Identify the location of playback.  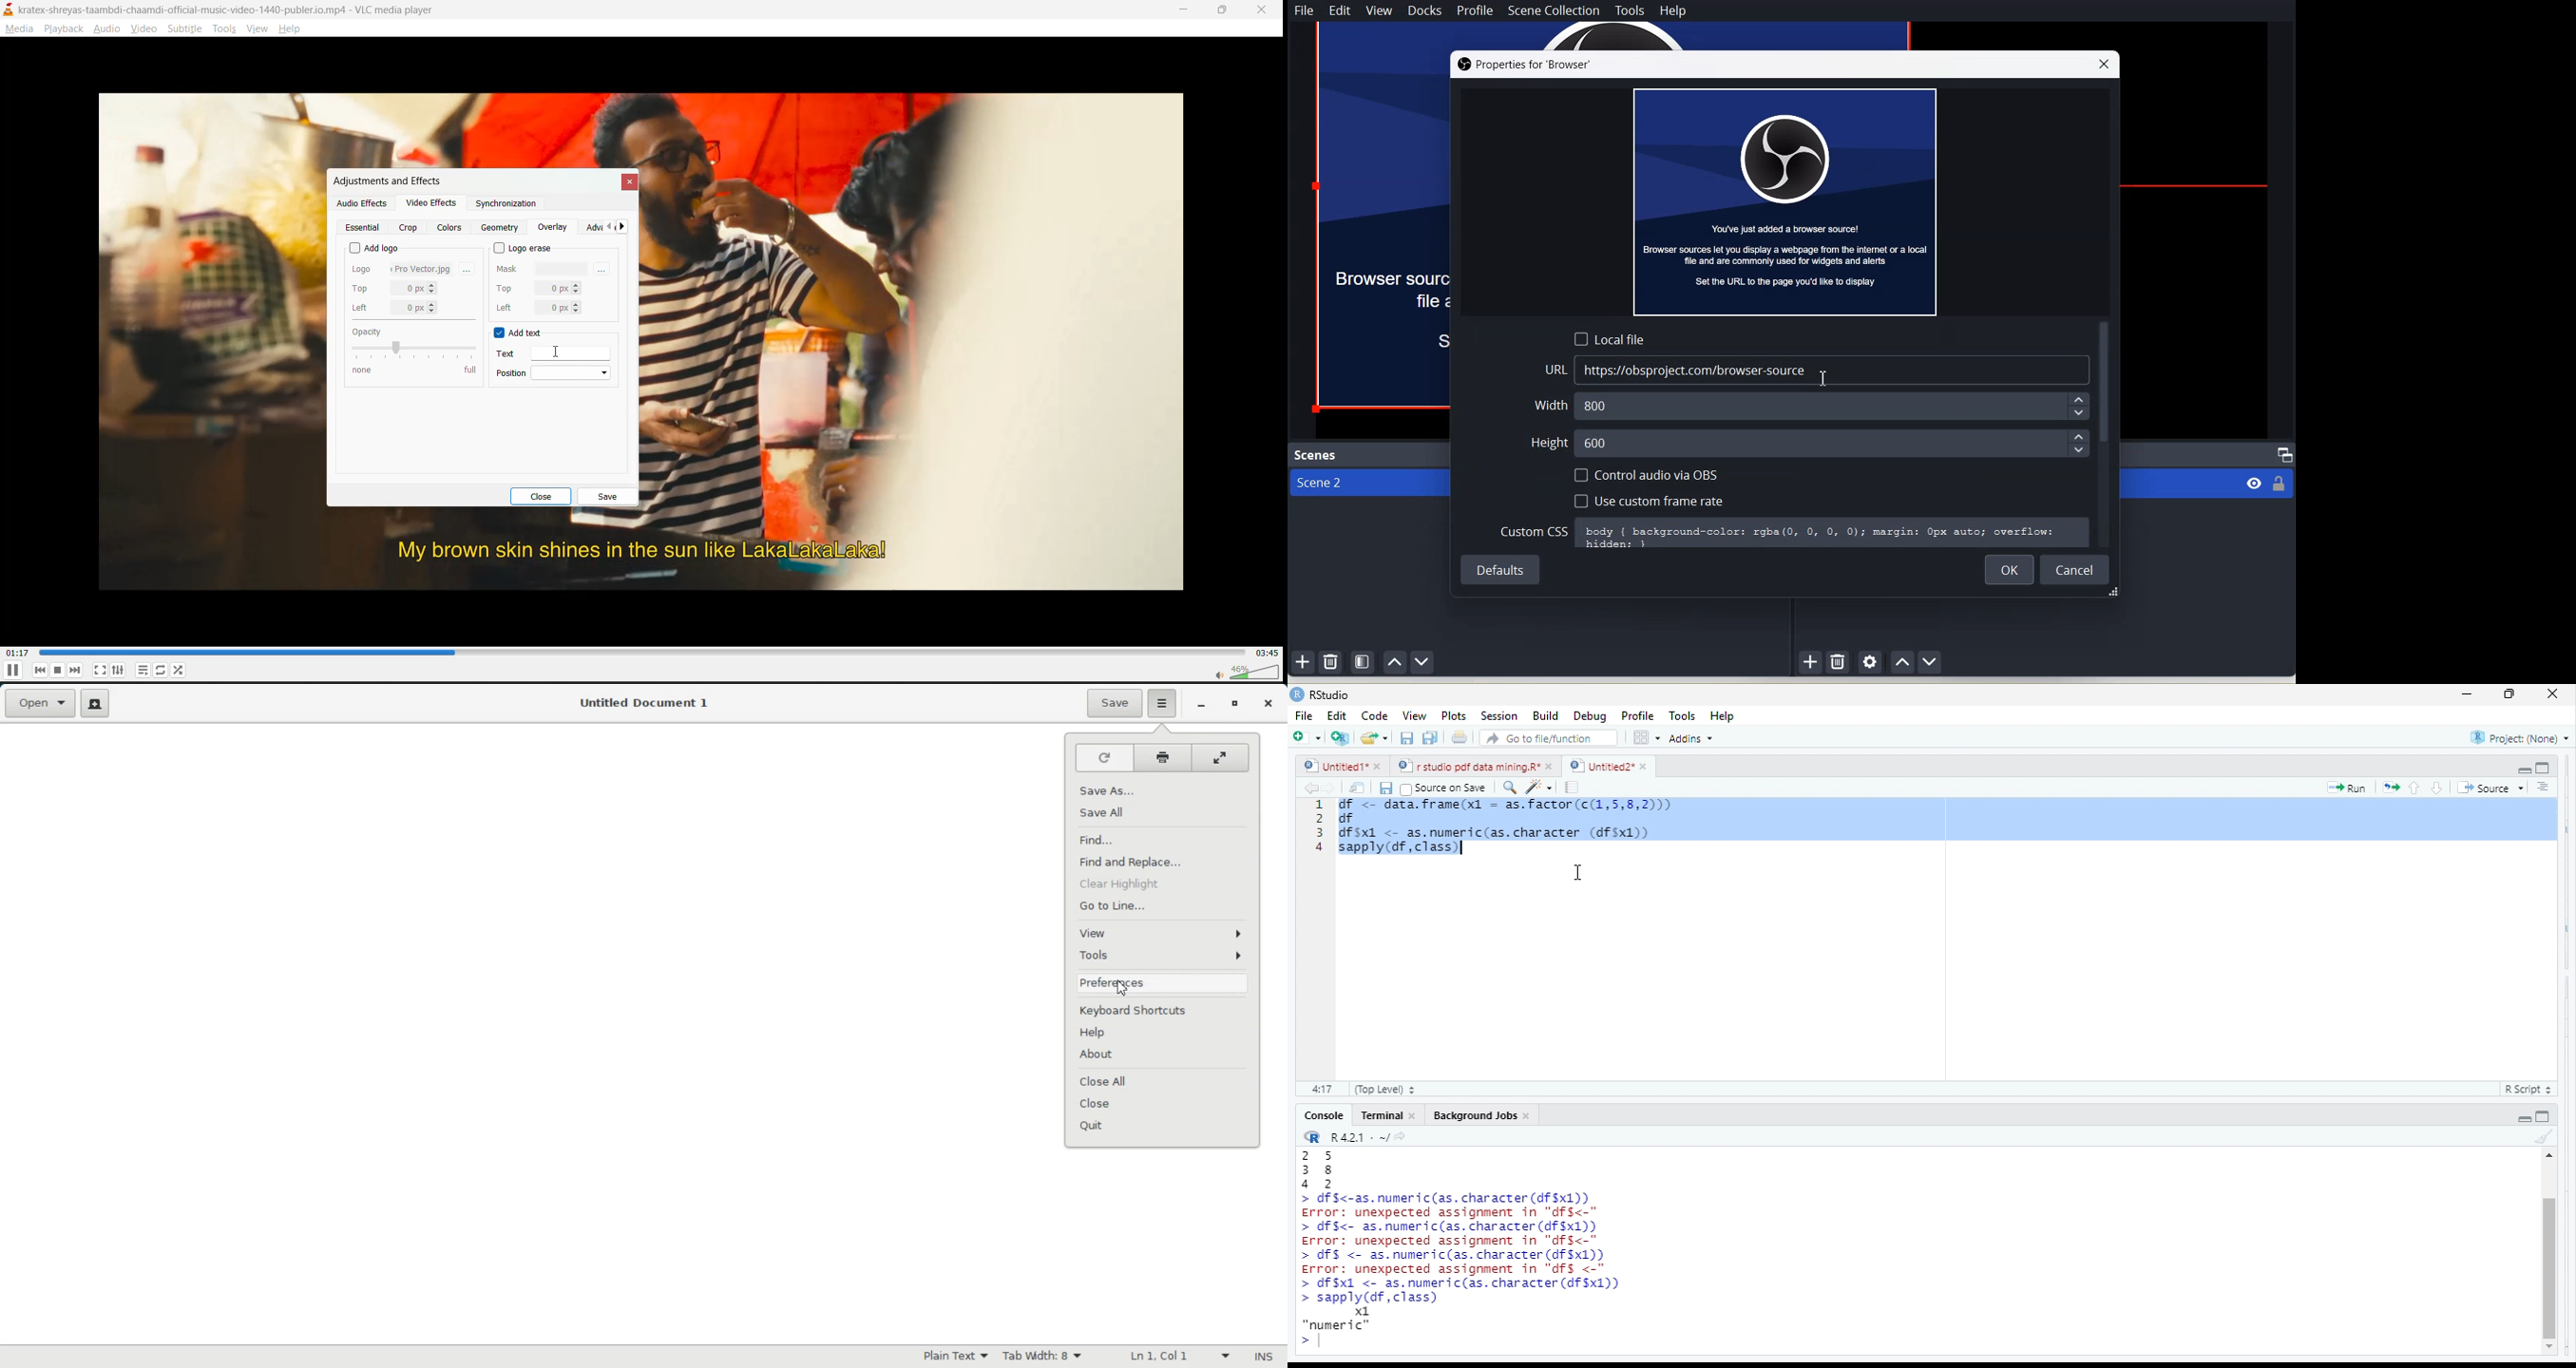
(63, 29).